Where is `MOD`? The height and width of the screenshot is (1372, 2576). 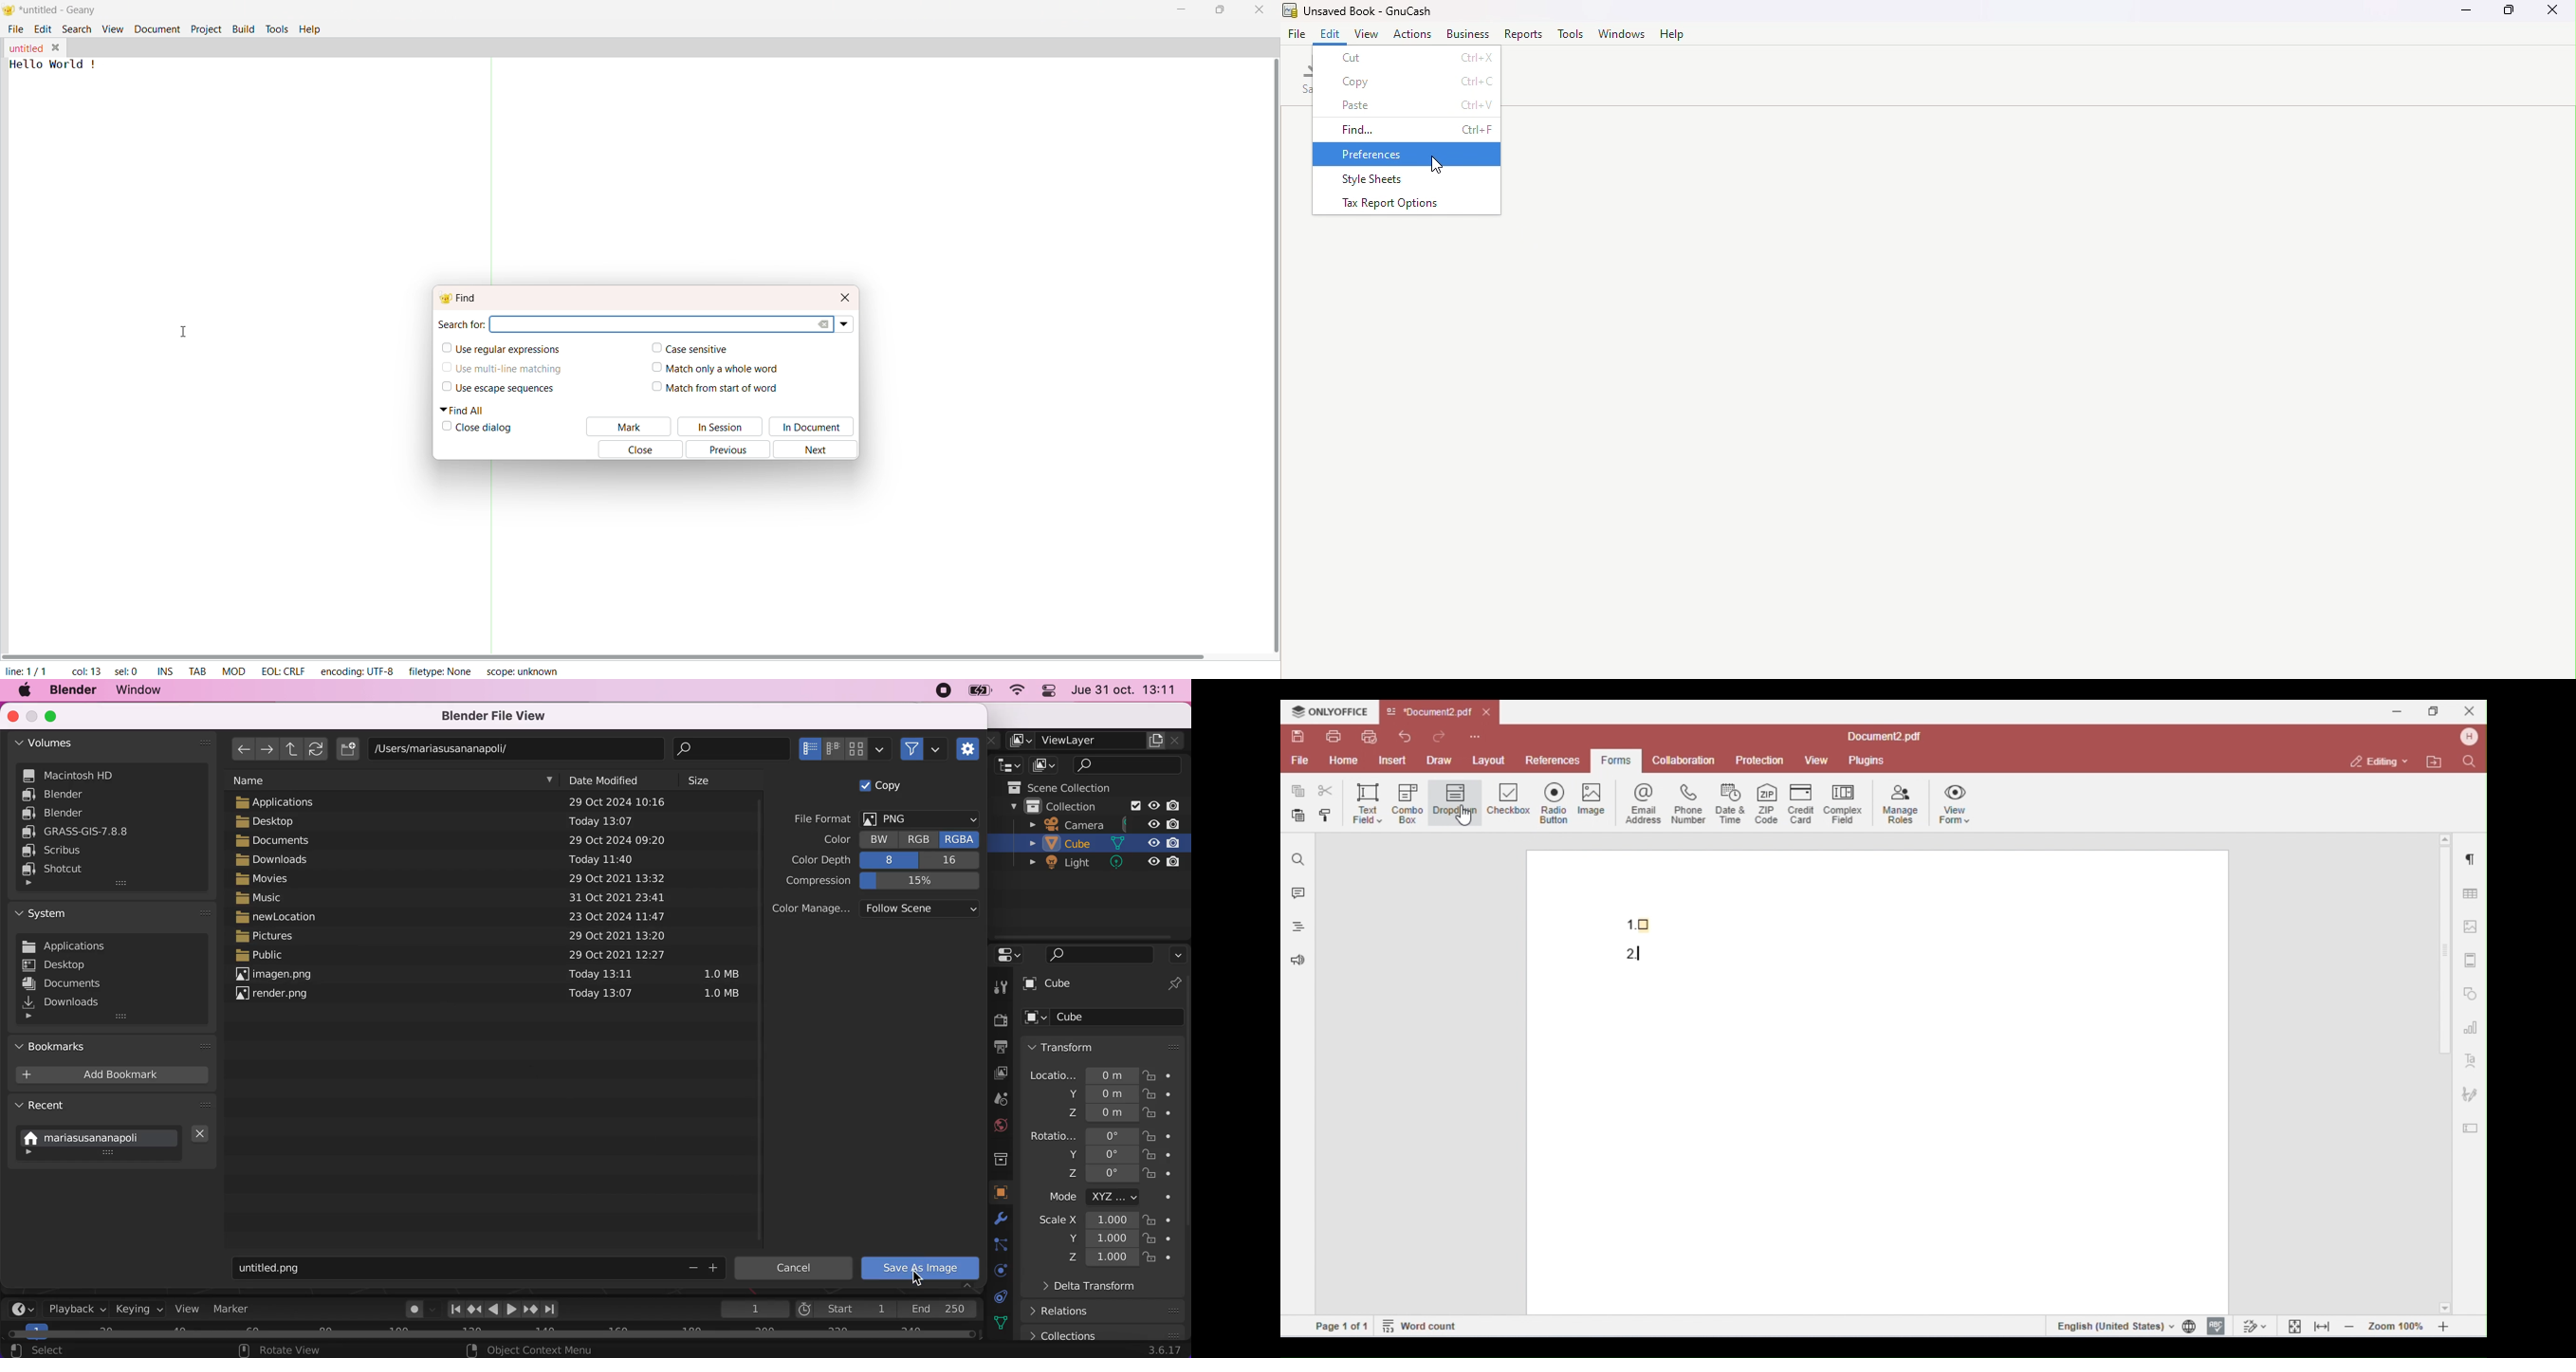
MOD is located at coordinates (233, 670).